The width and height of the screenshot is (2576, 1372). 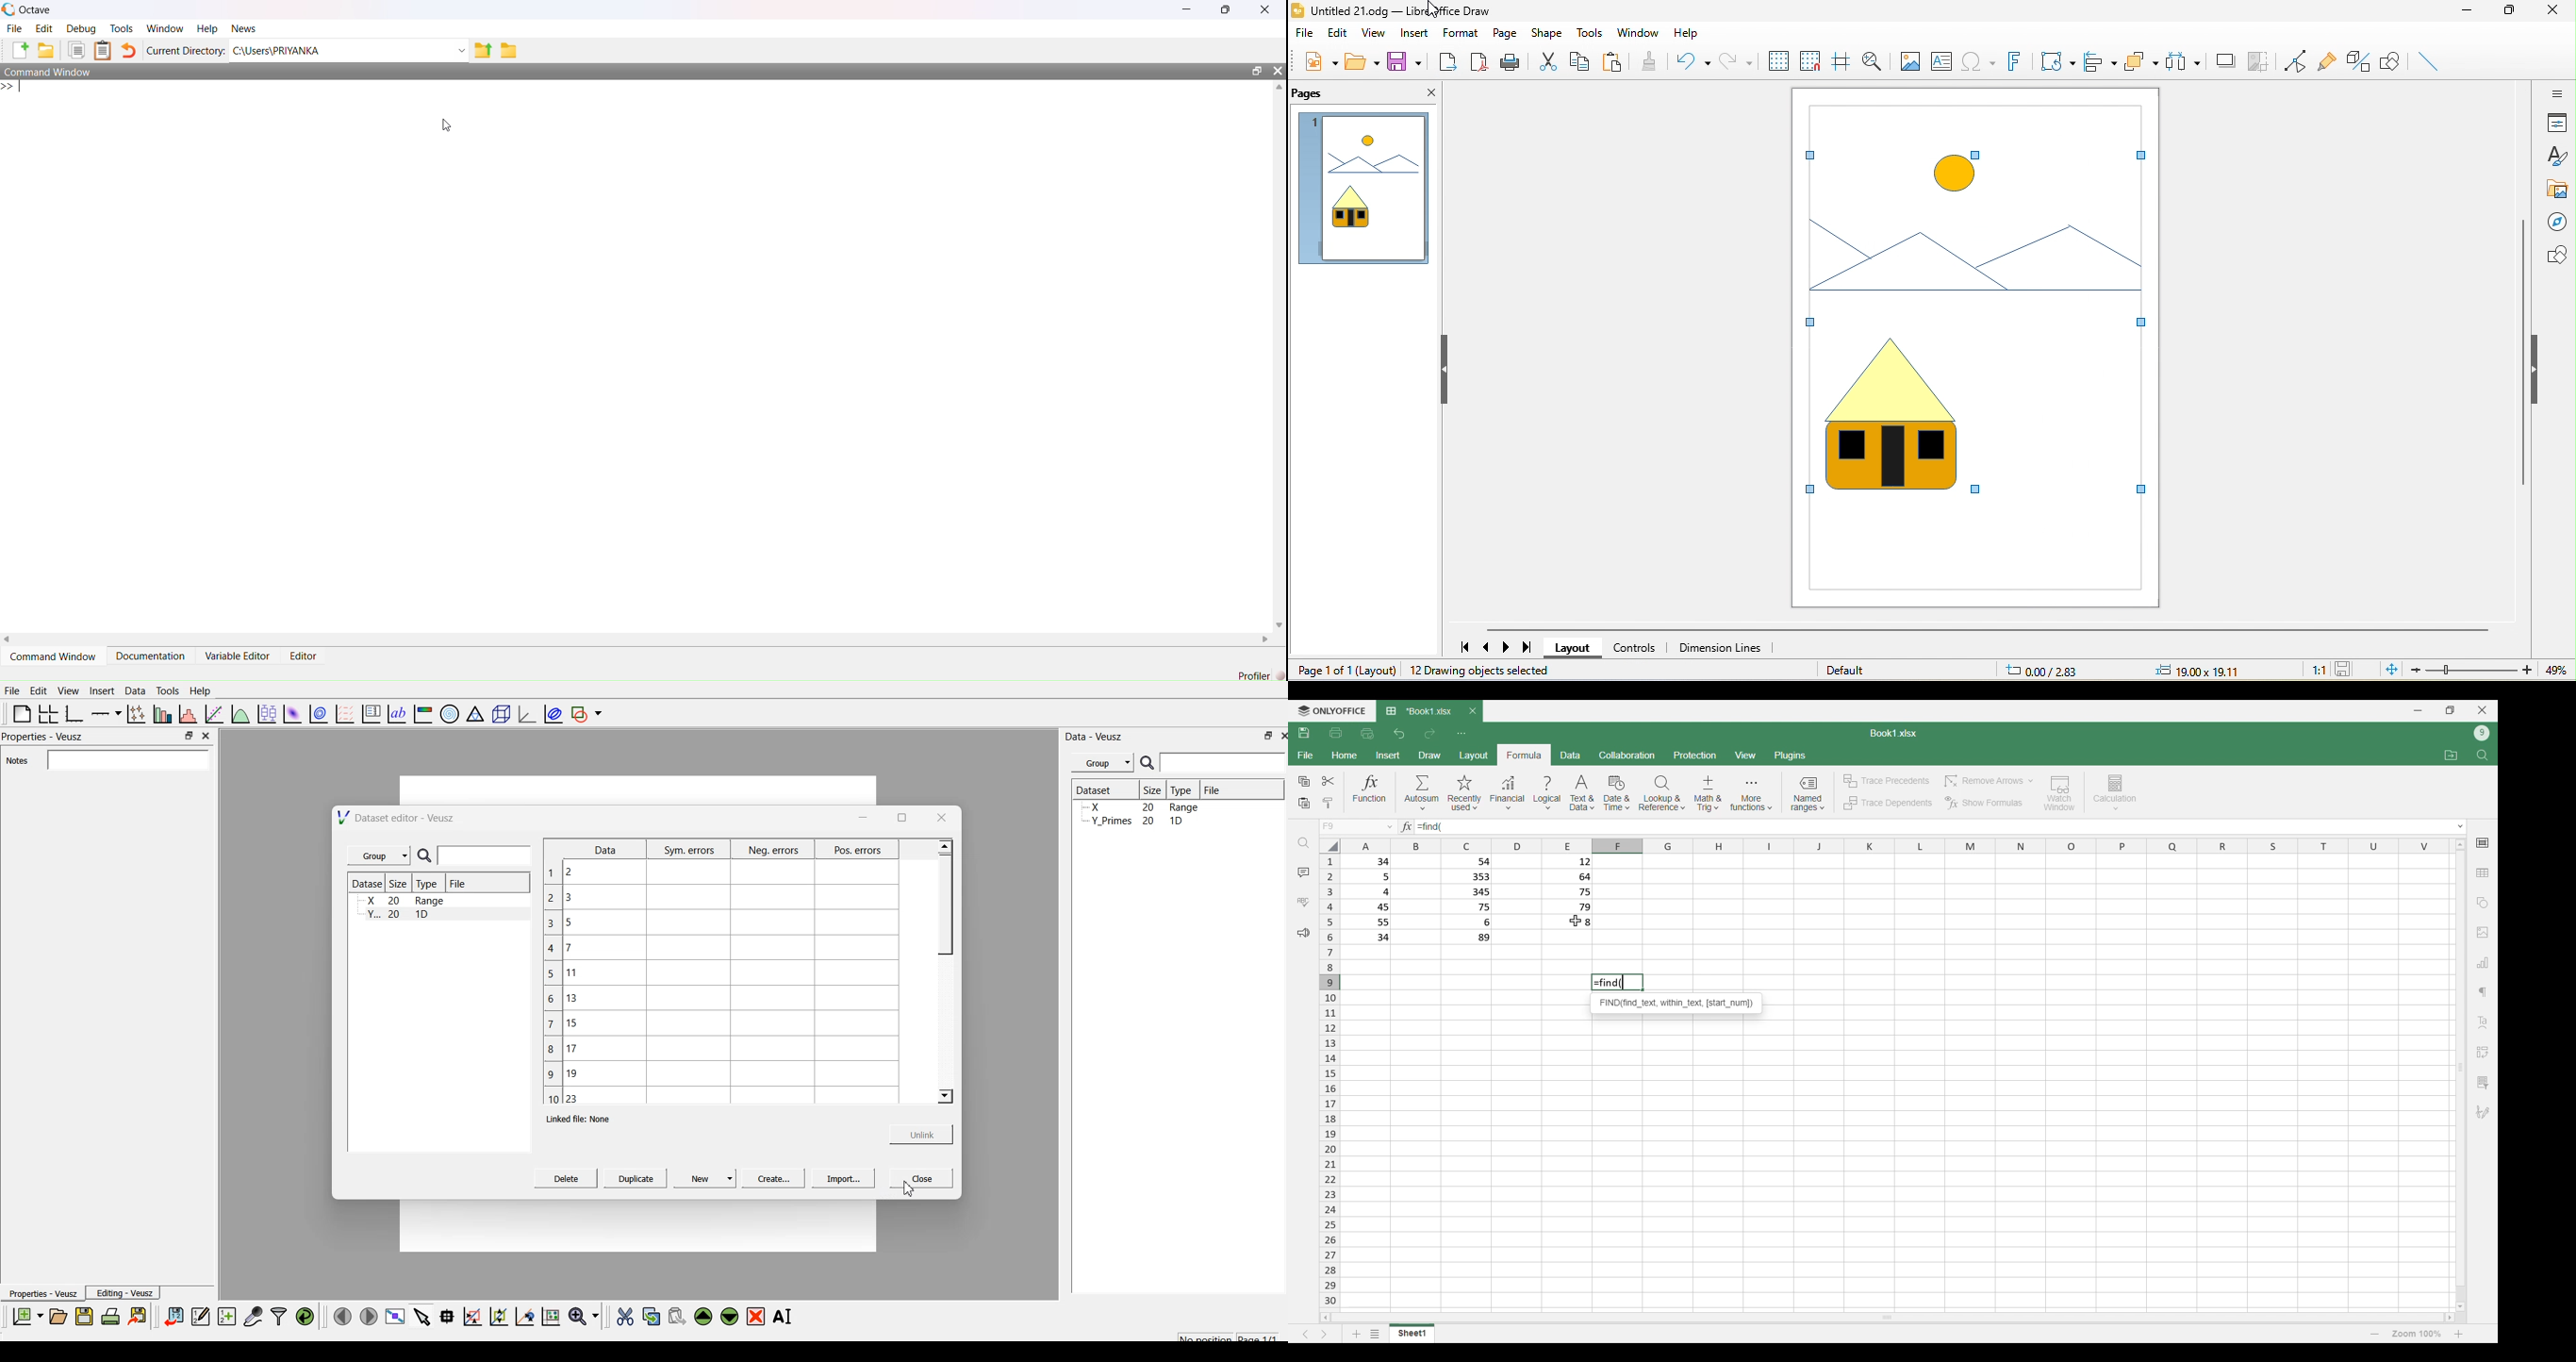 I want to click on Autosum, so click(x=1422, y=792).